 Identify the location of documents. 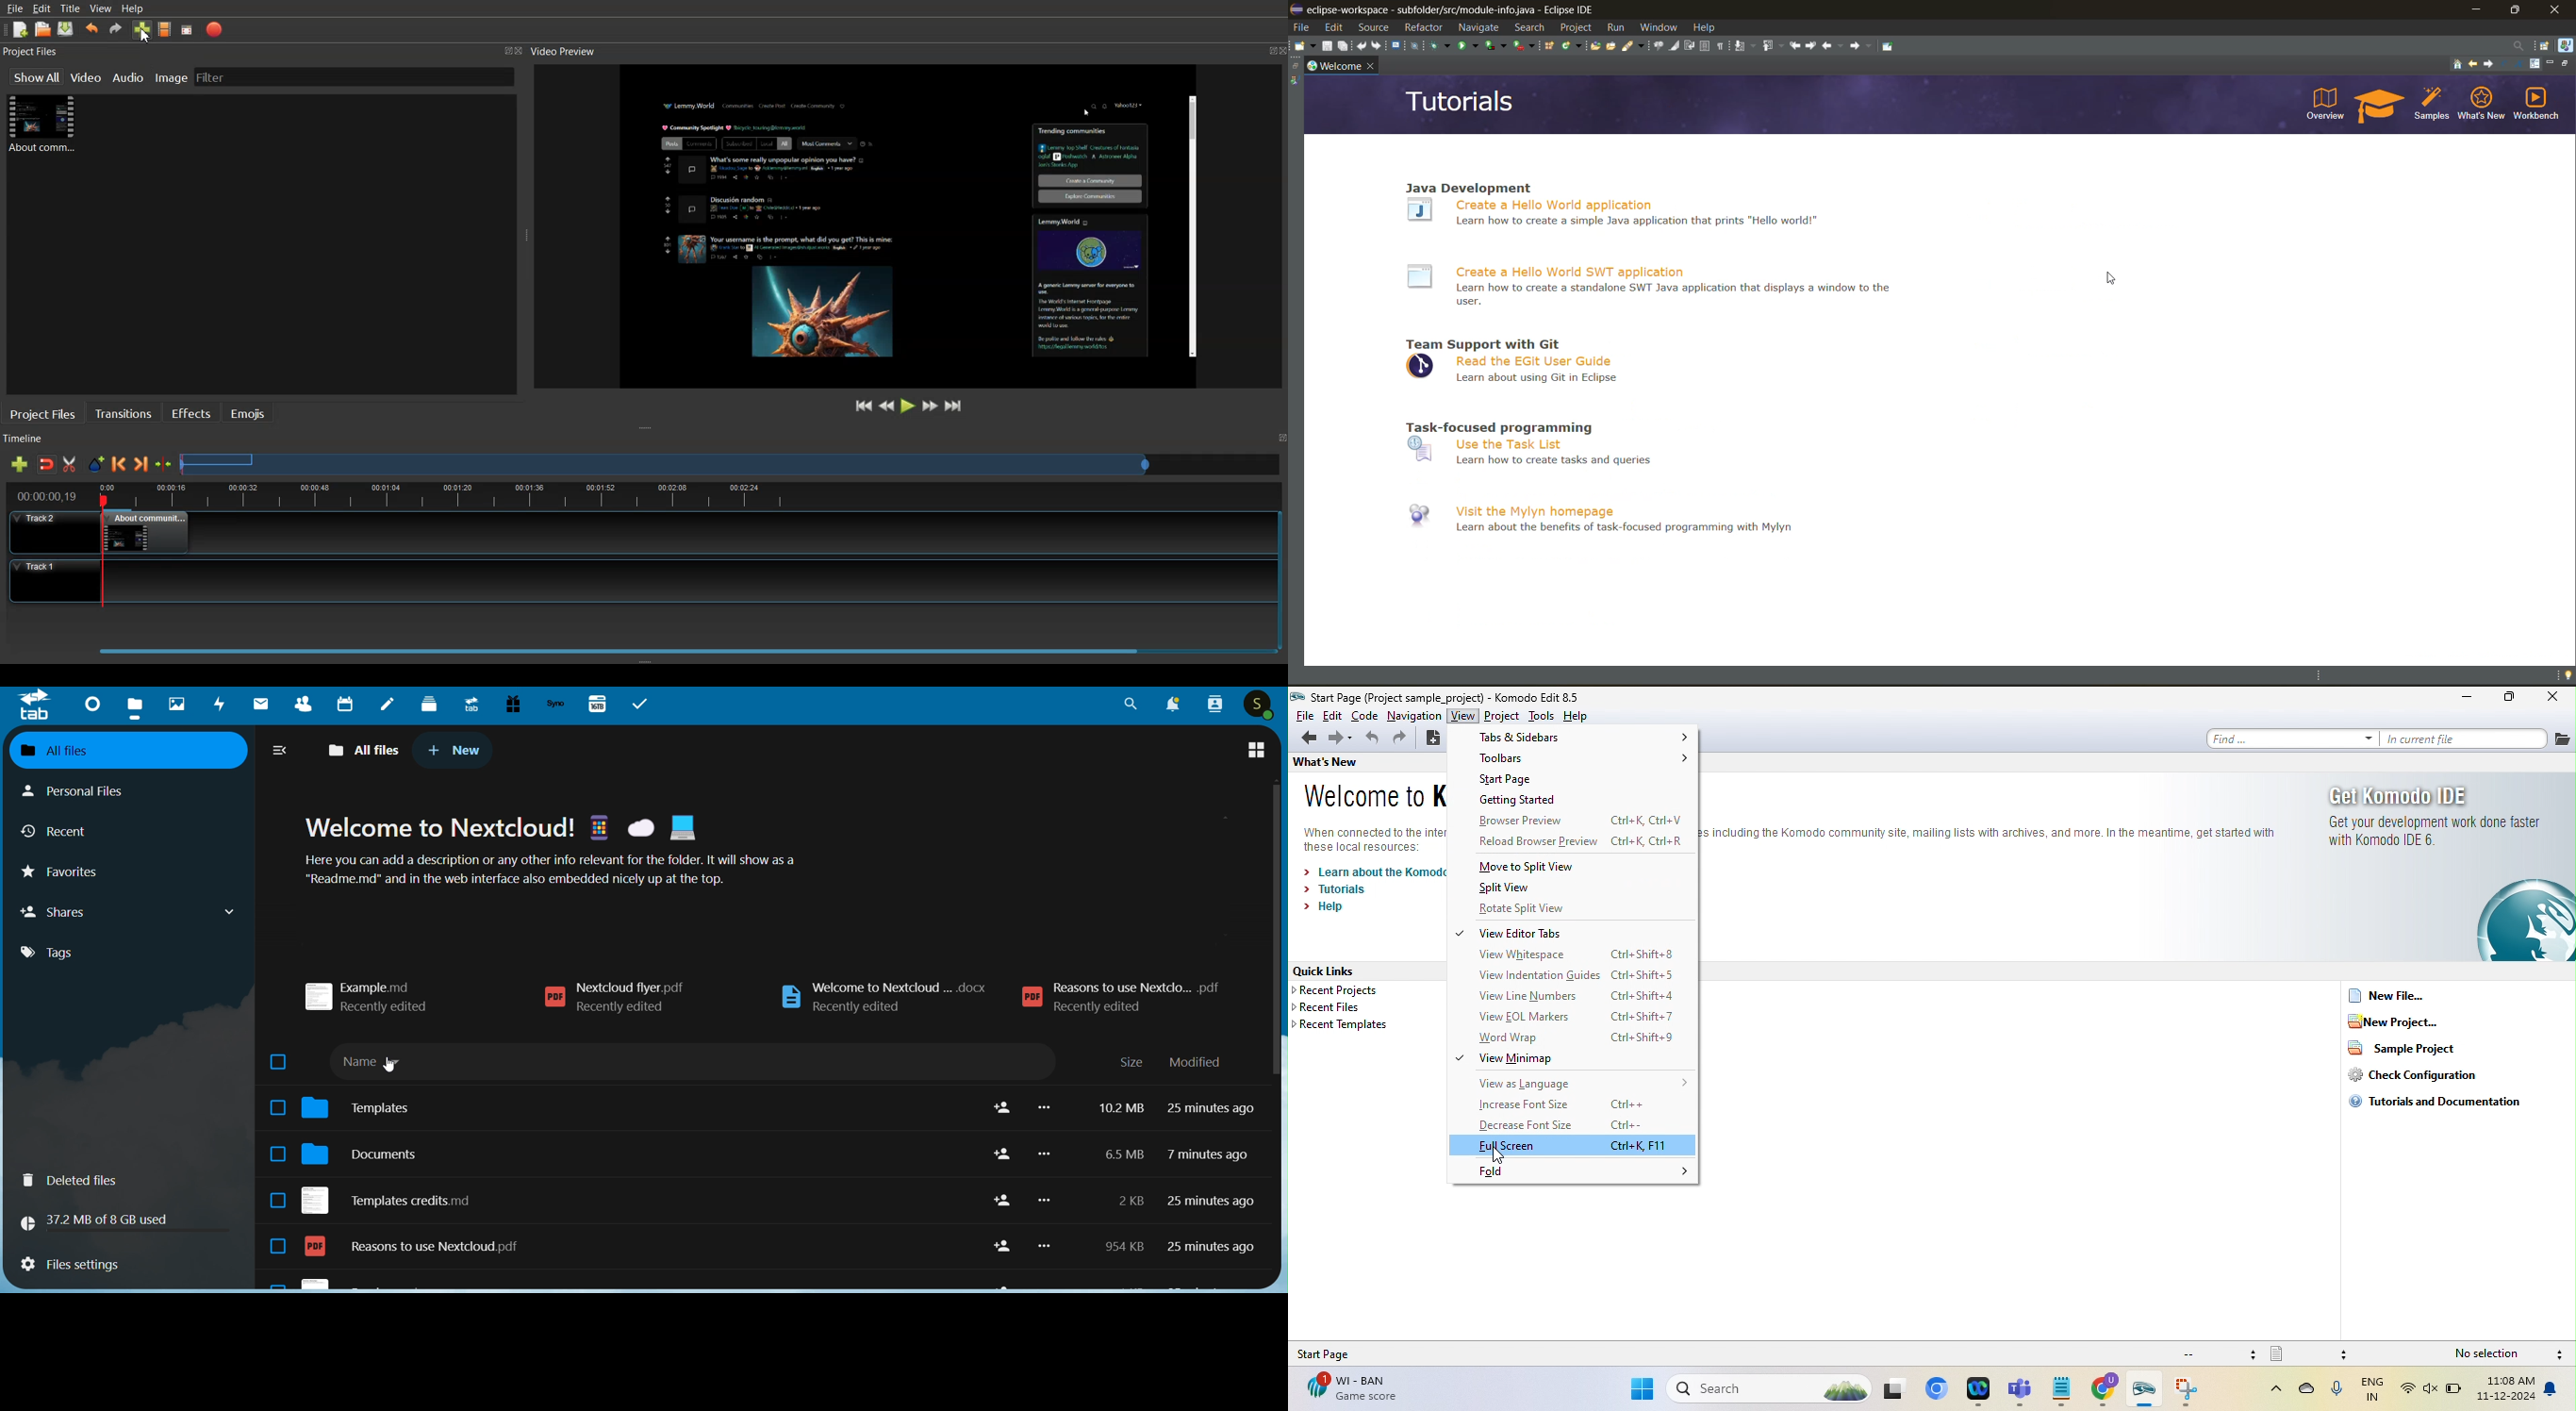
(365, 1151).